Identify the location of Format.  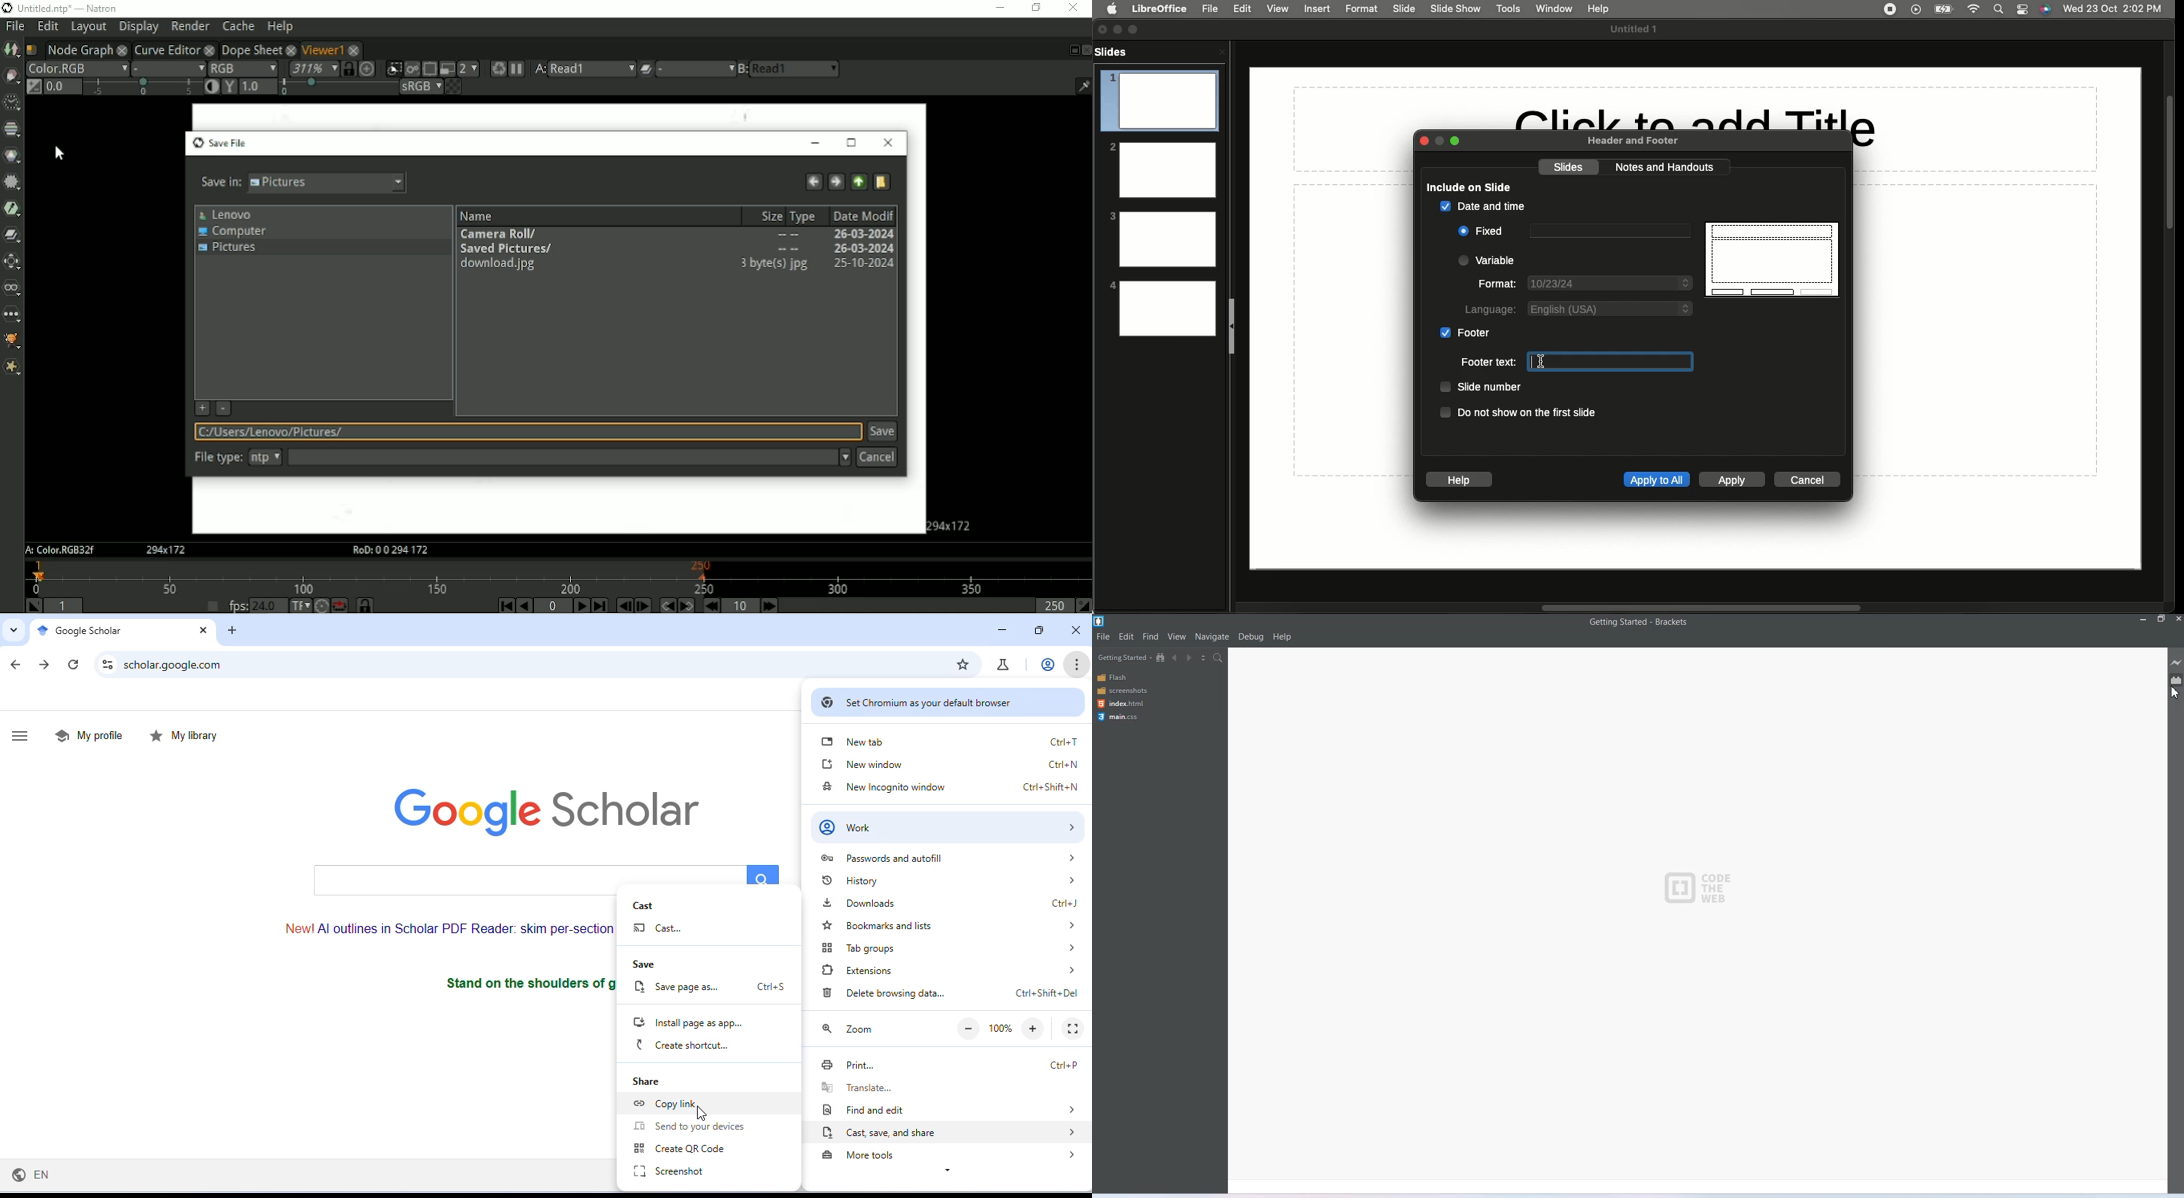
(1362, 8).